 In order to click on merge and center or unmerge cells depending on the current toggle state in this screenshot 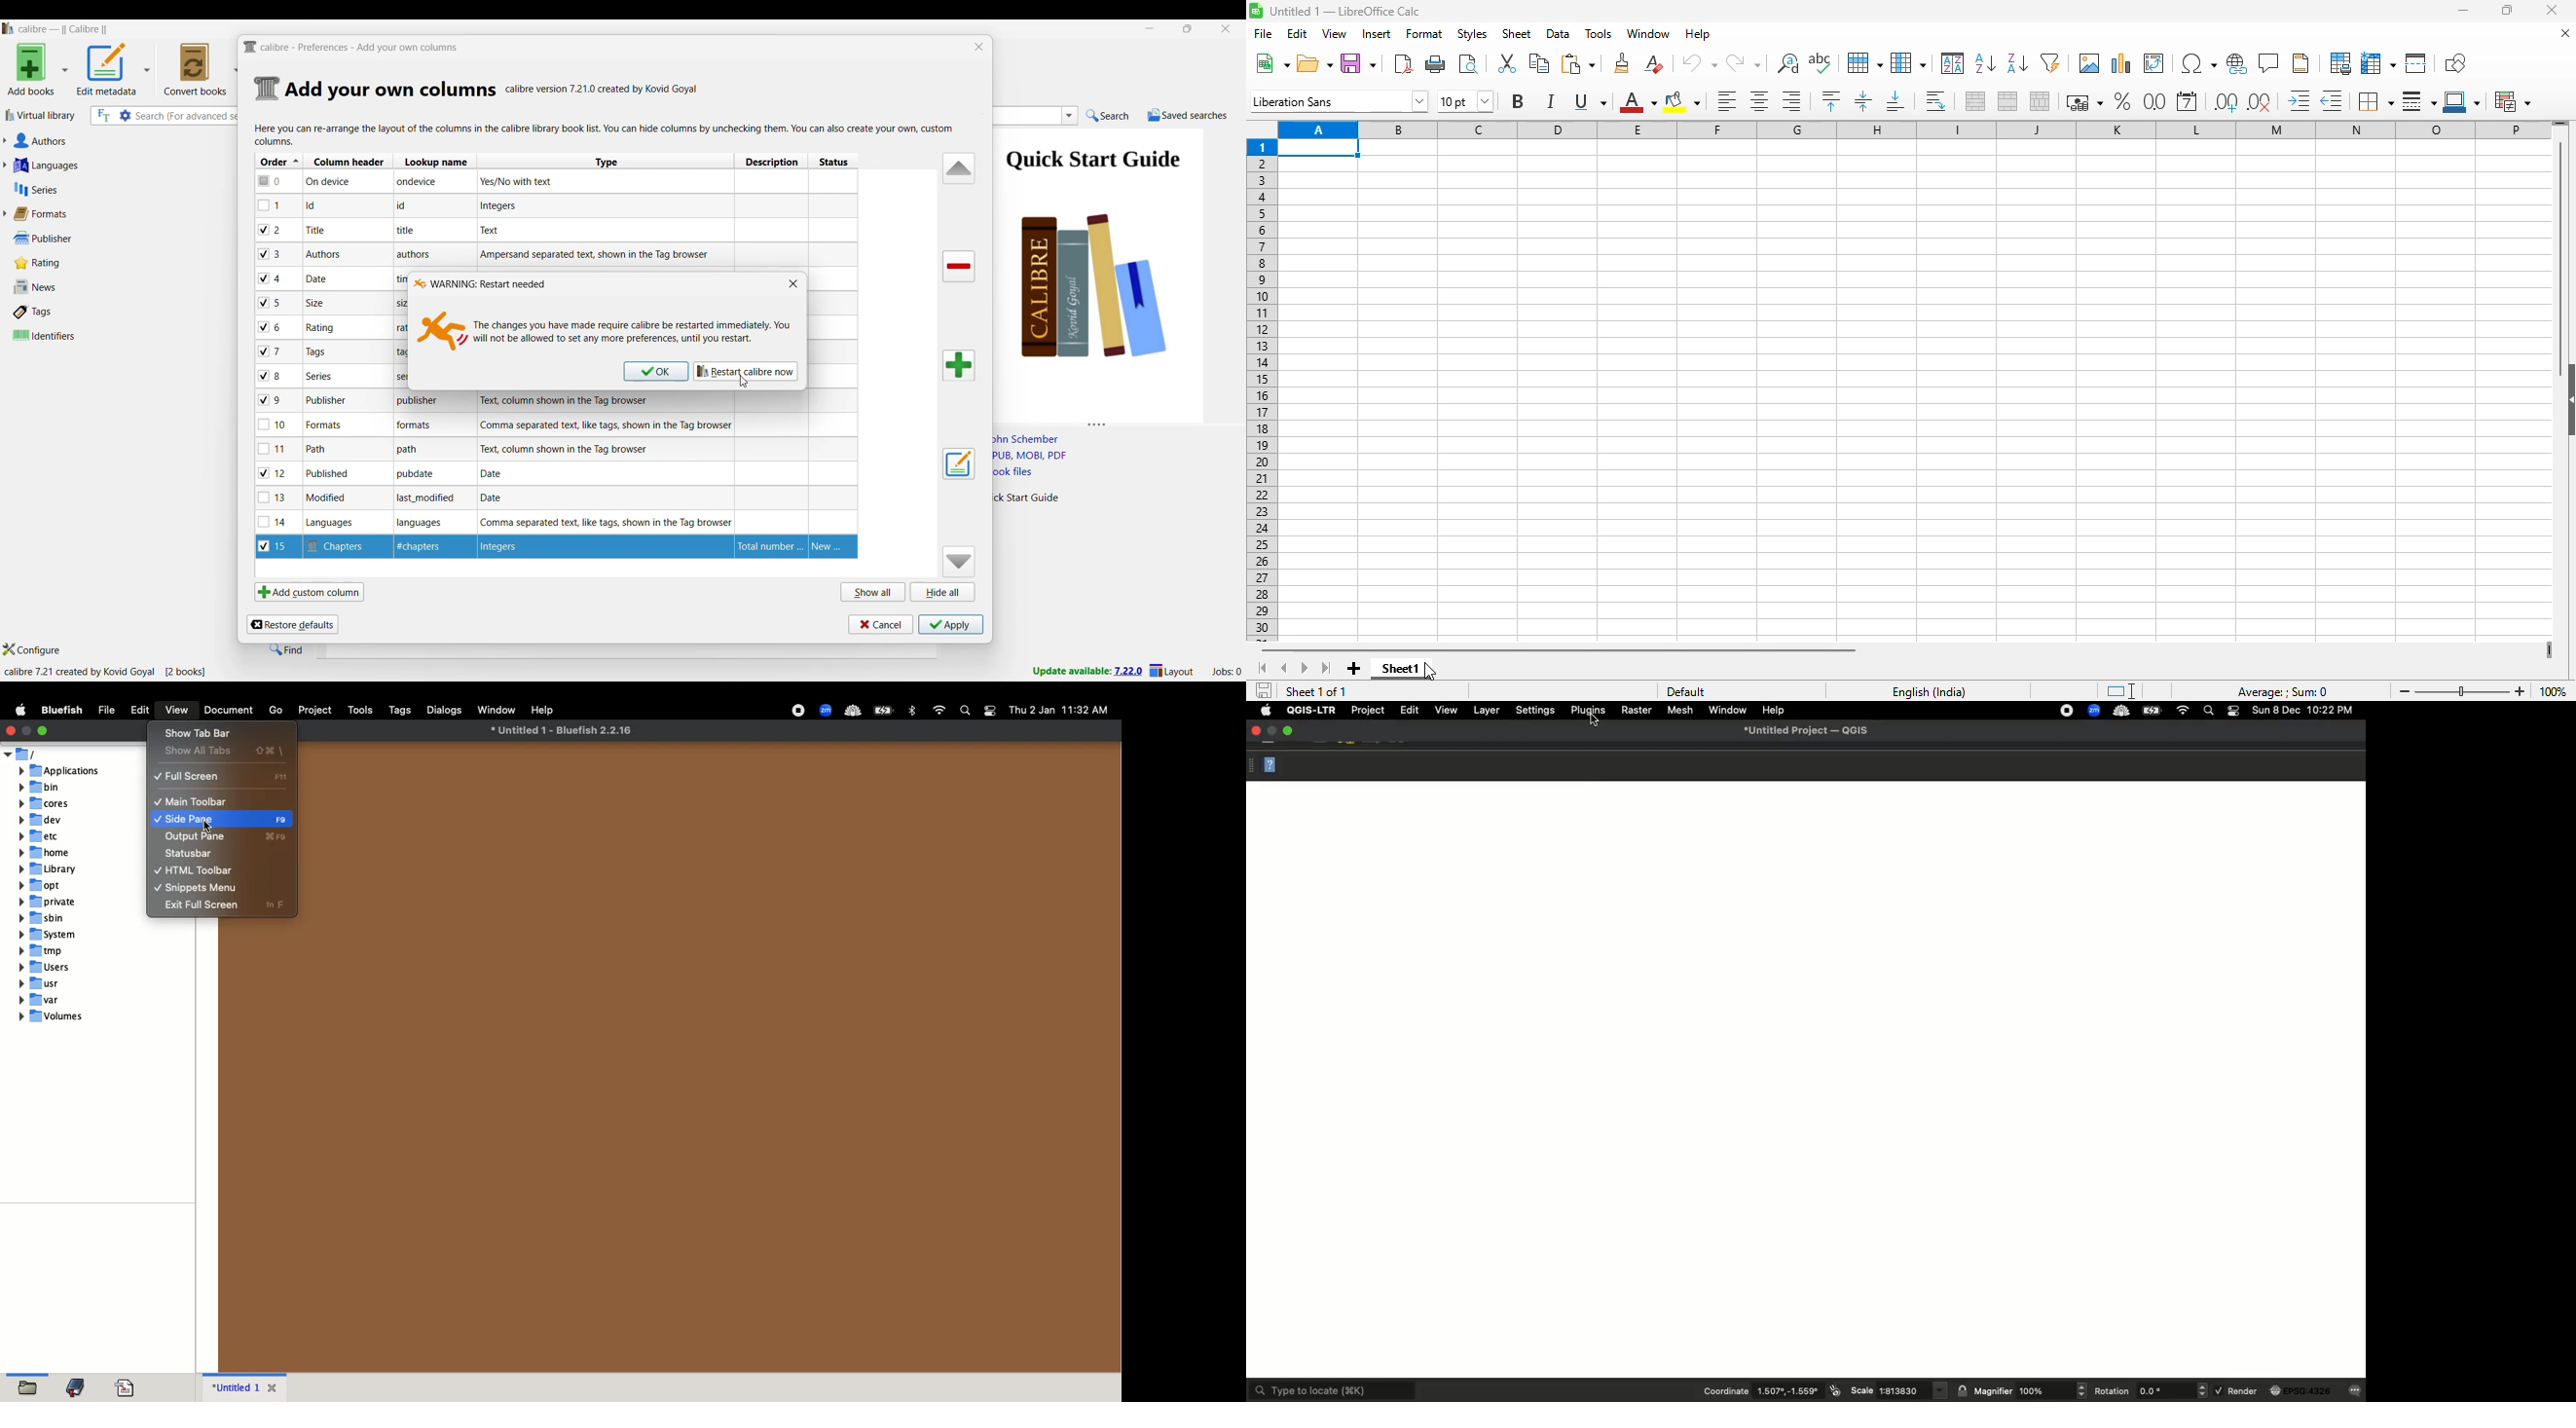, I will do `click(1976, 101)`.